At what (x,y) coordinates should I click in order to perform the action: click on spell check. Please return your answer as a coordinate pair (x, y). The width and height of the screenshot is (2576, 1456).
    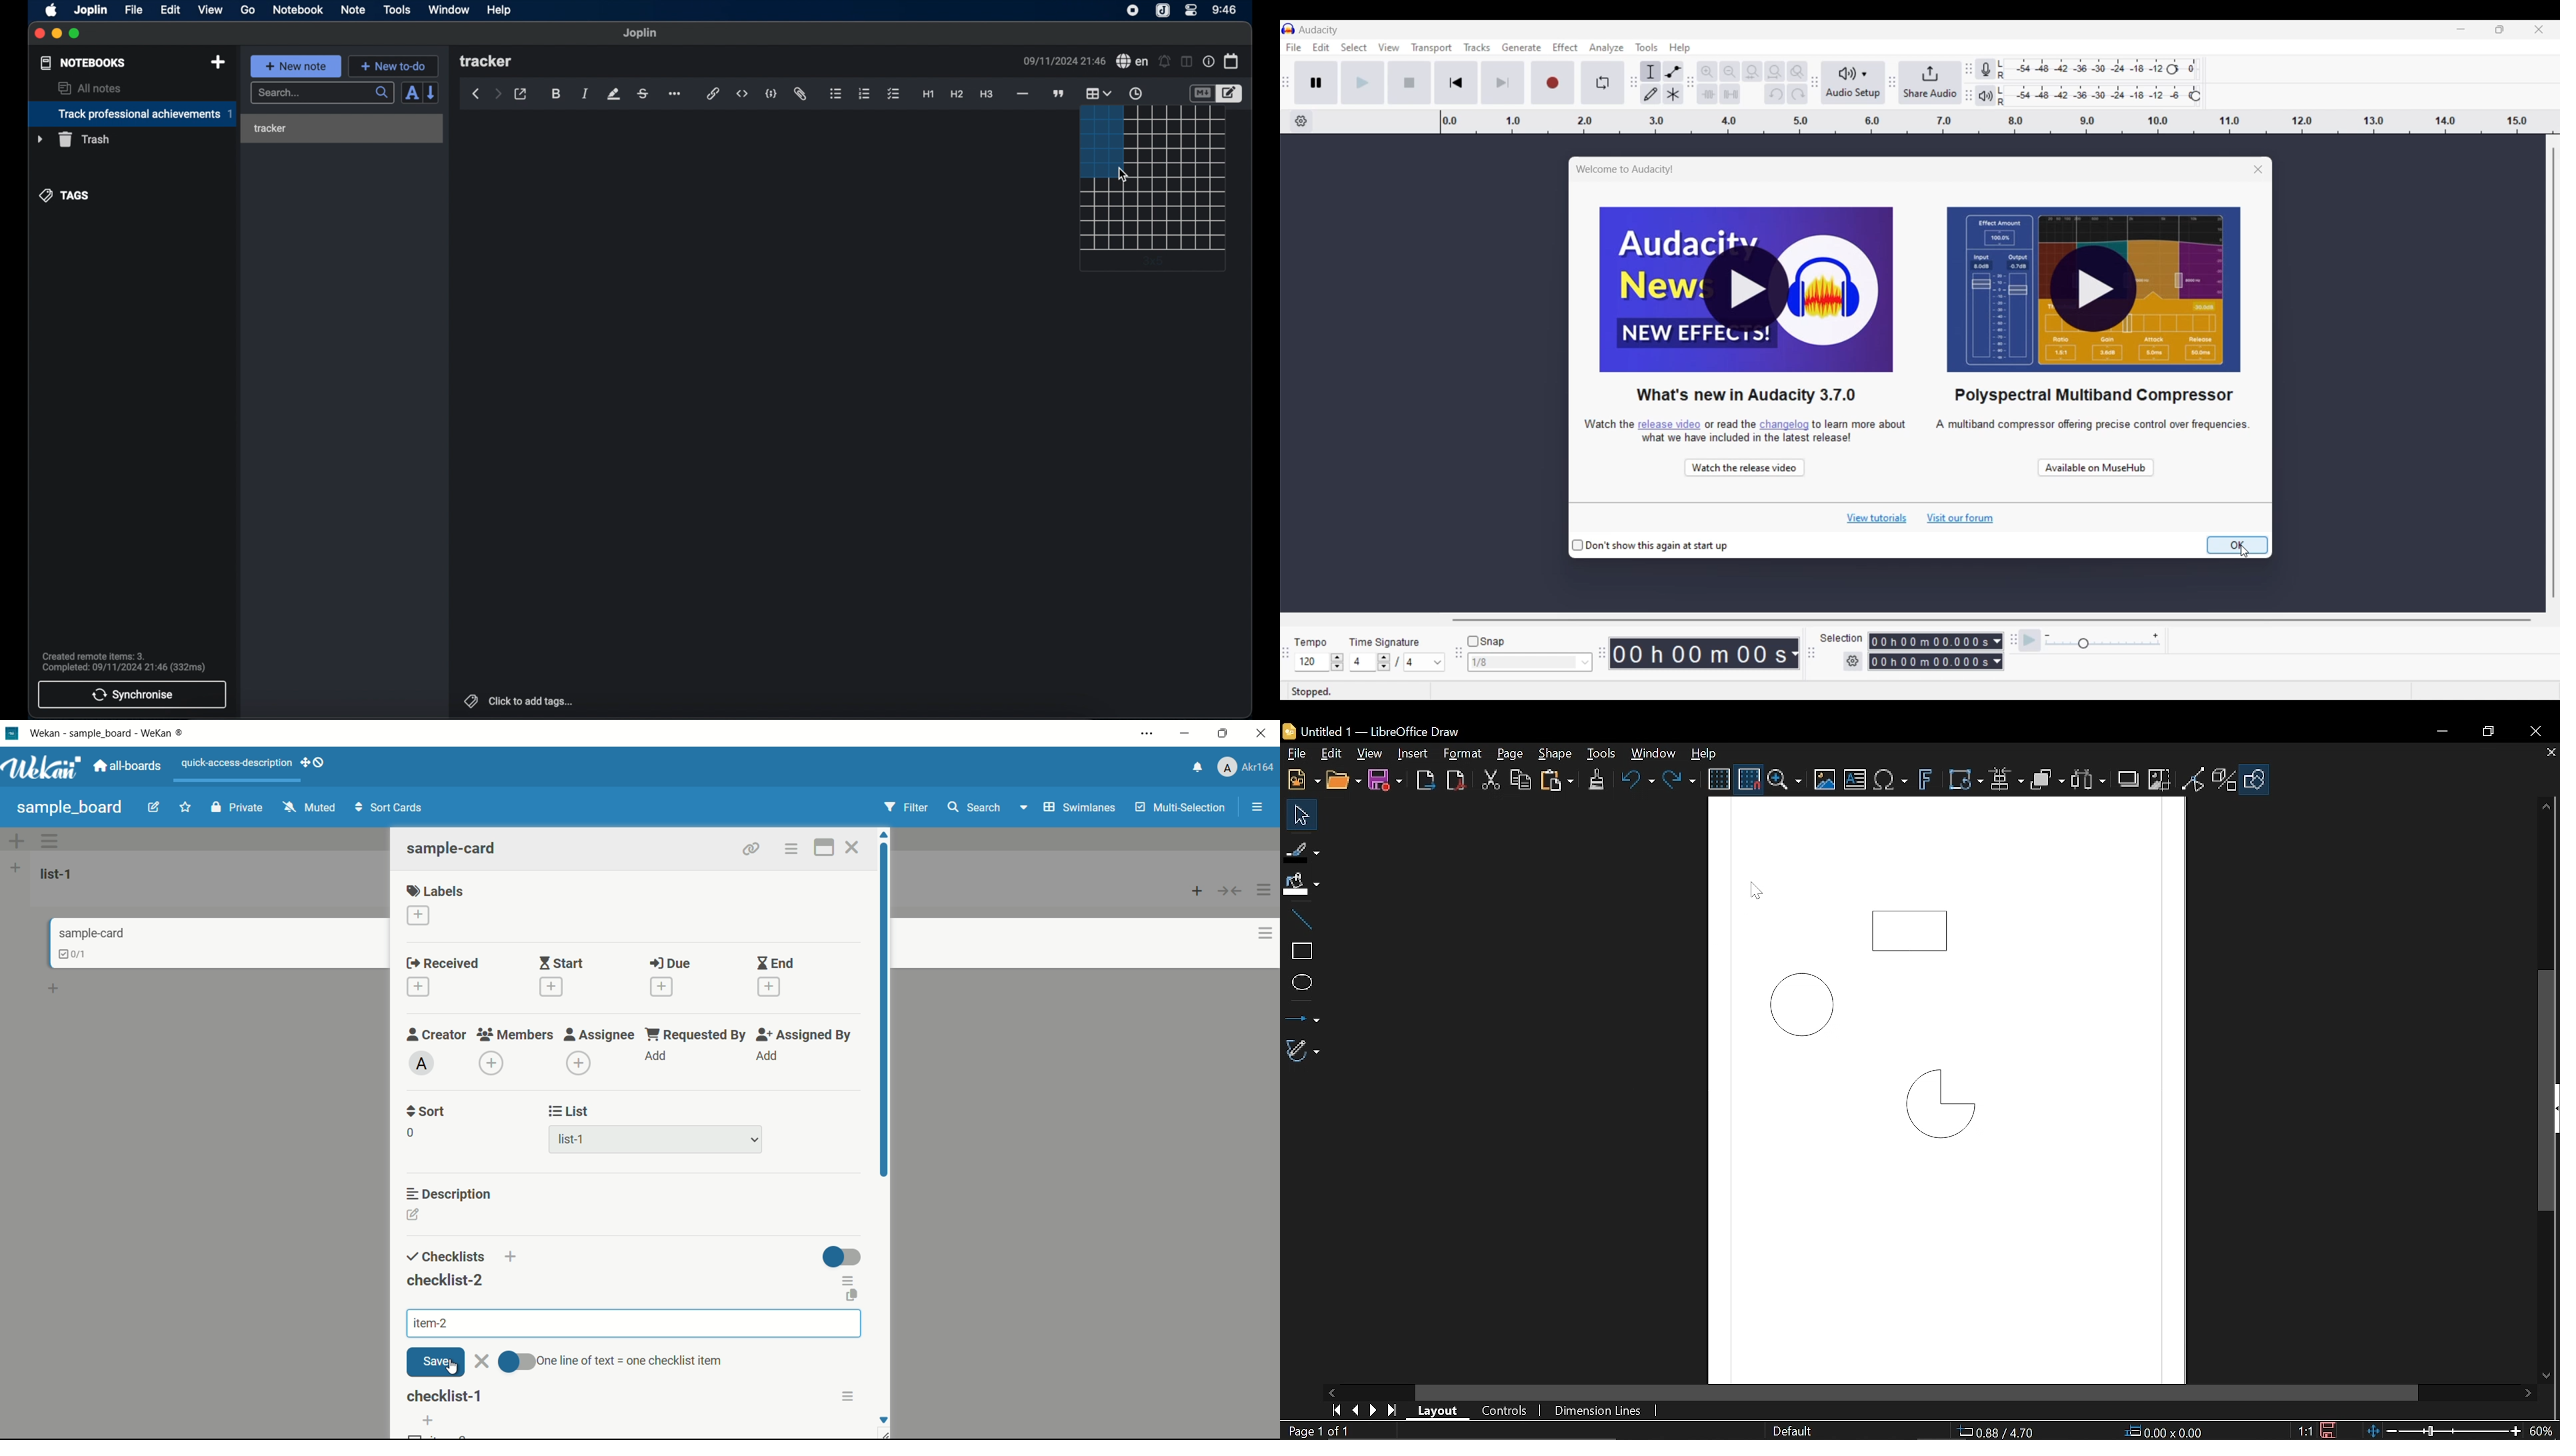
    Looking at the image, I should click on (1132, 61).